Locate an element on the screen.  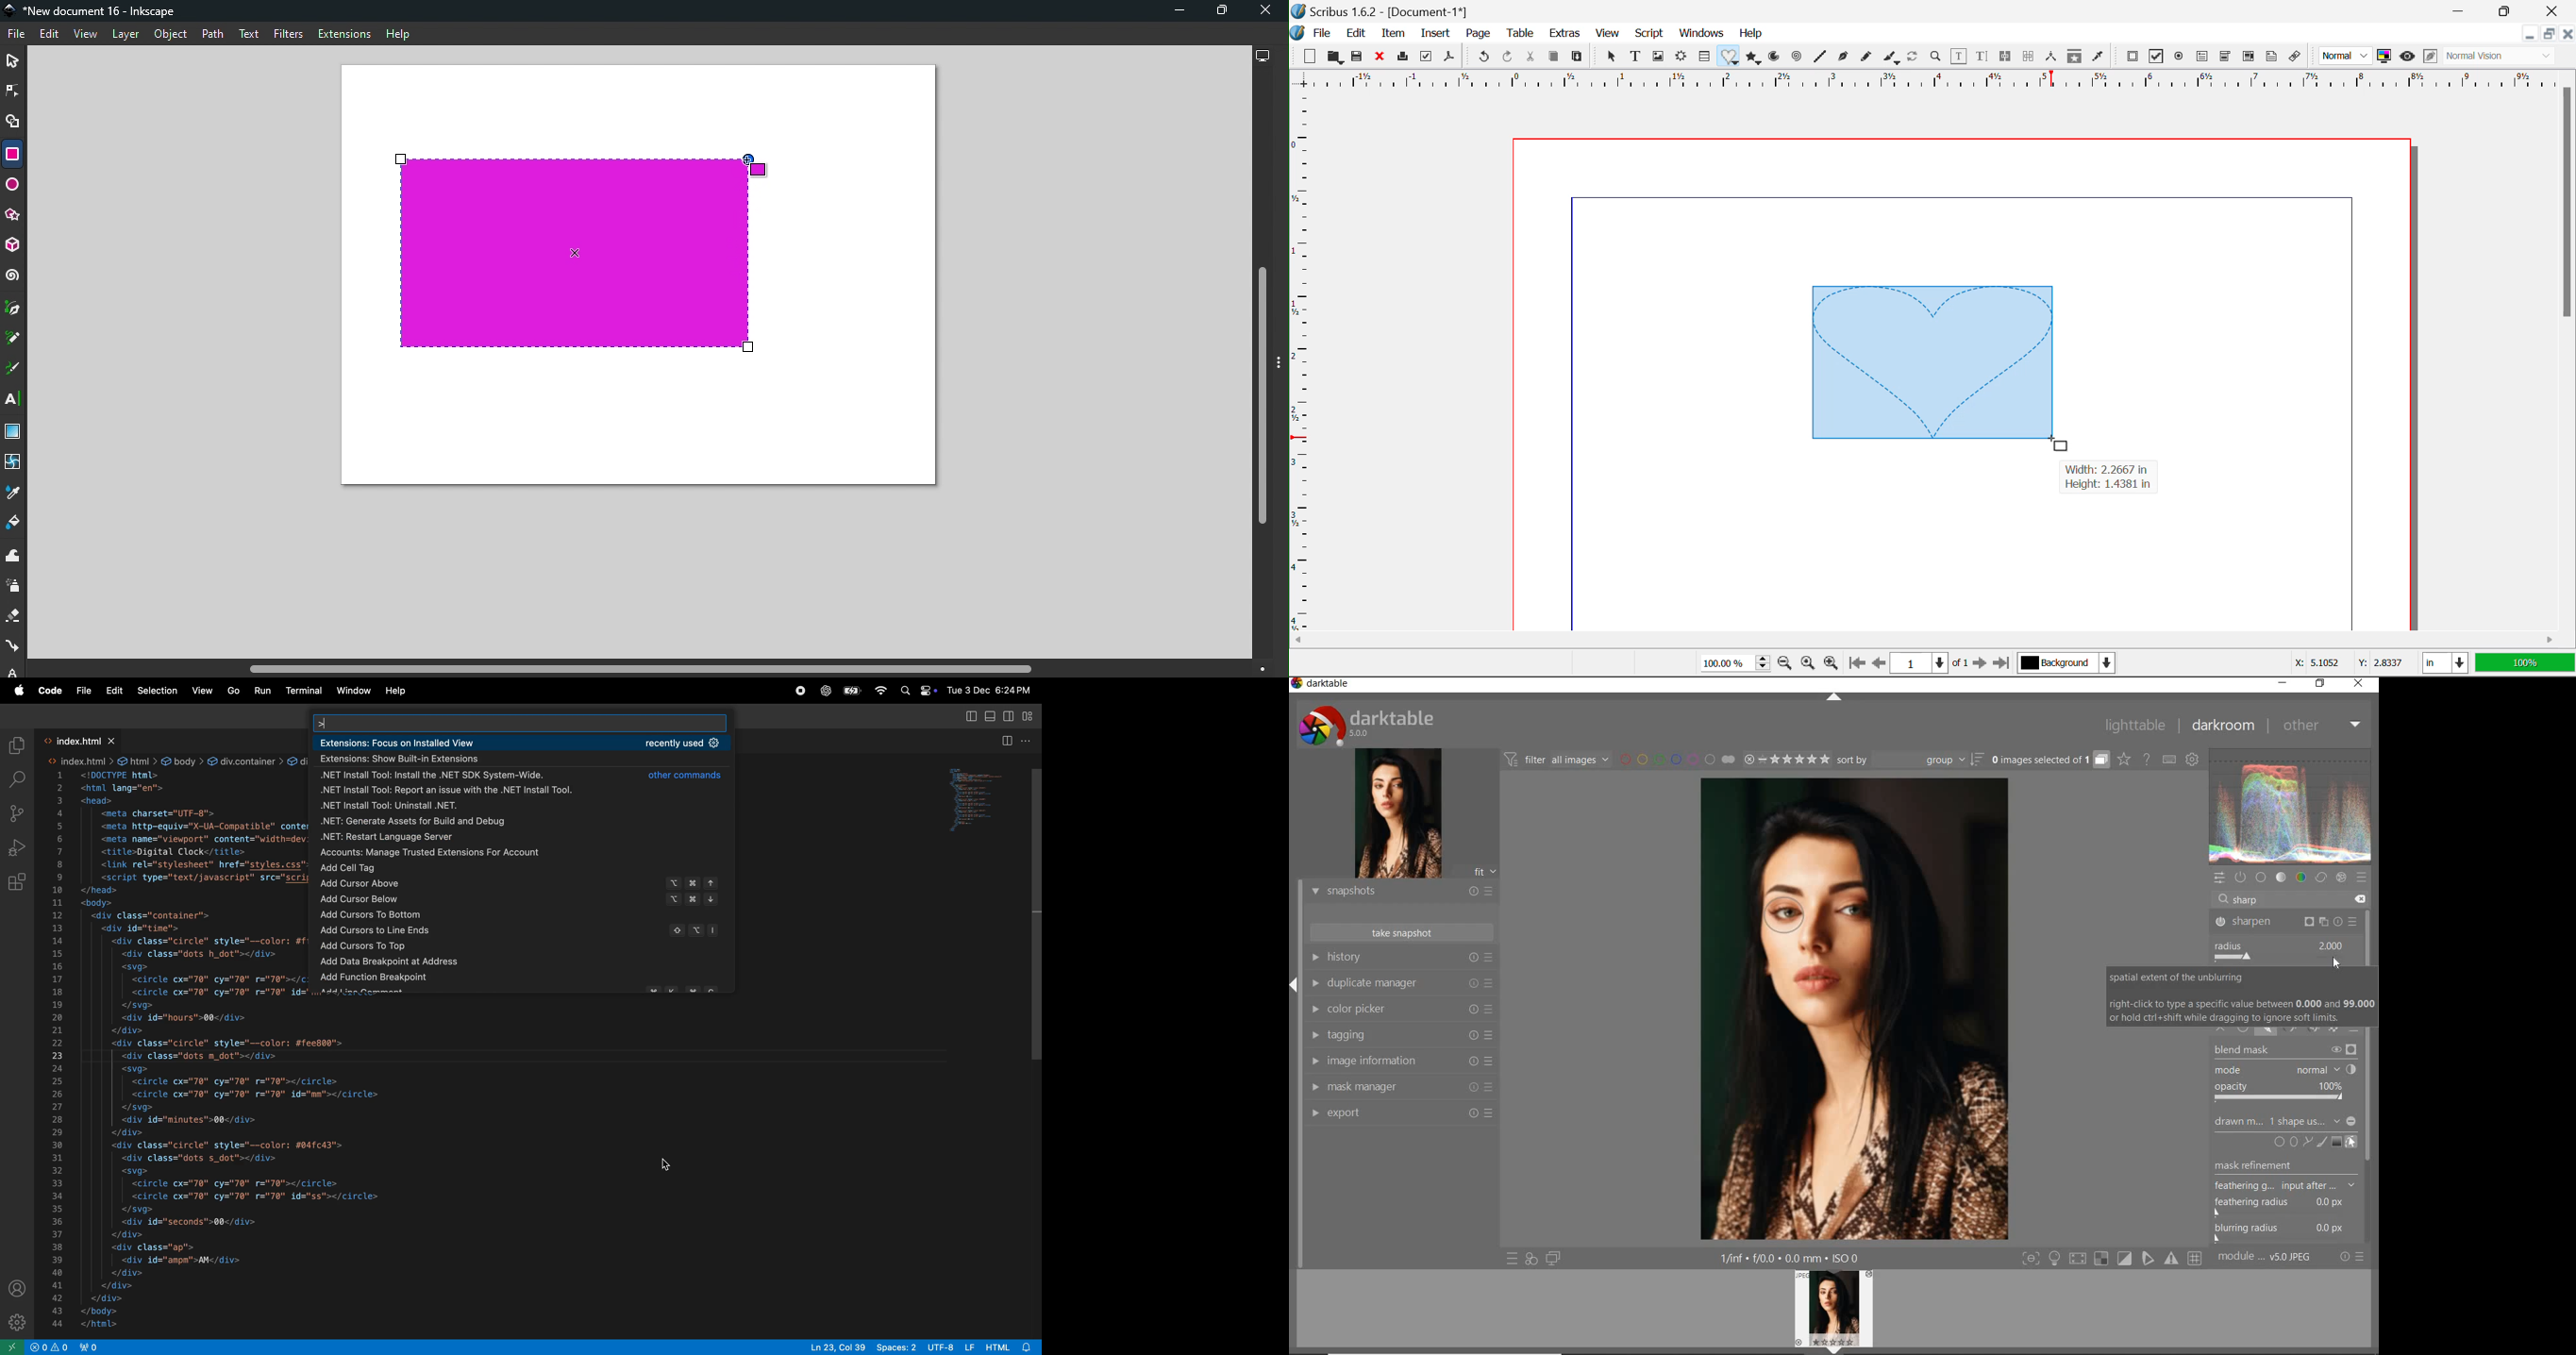
blend mask options is located at coordinates (2285, 1075).